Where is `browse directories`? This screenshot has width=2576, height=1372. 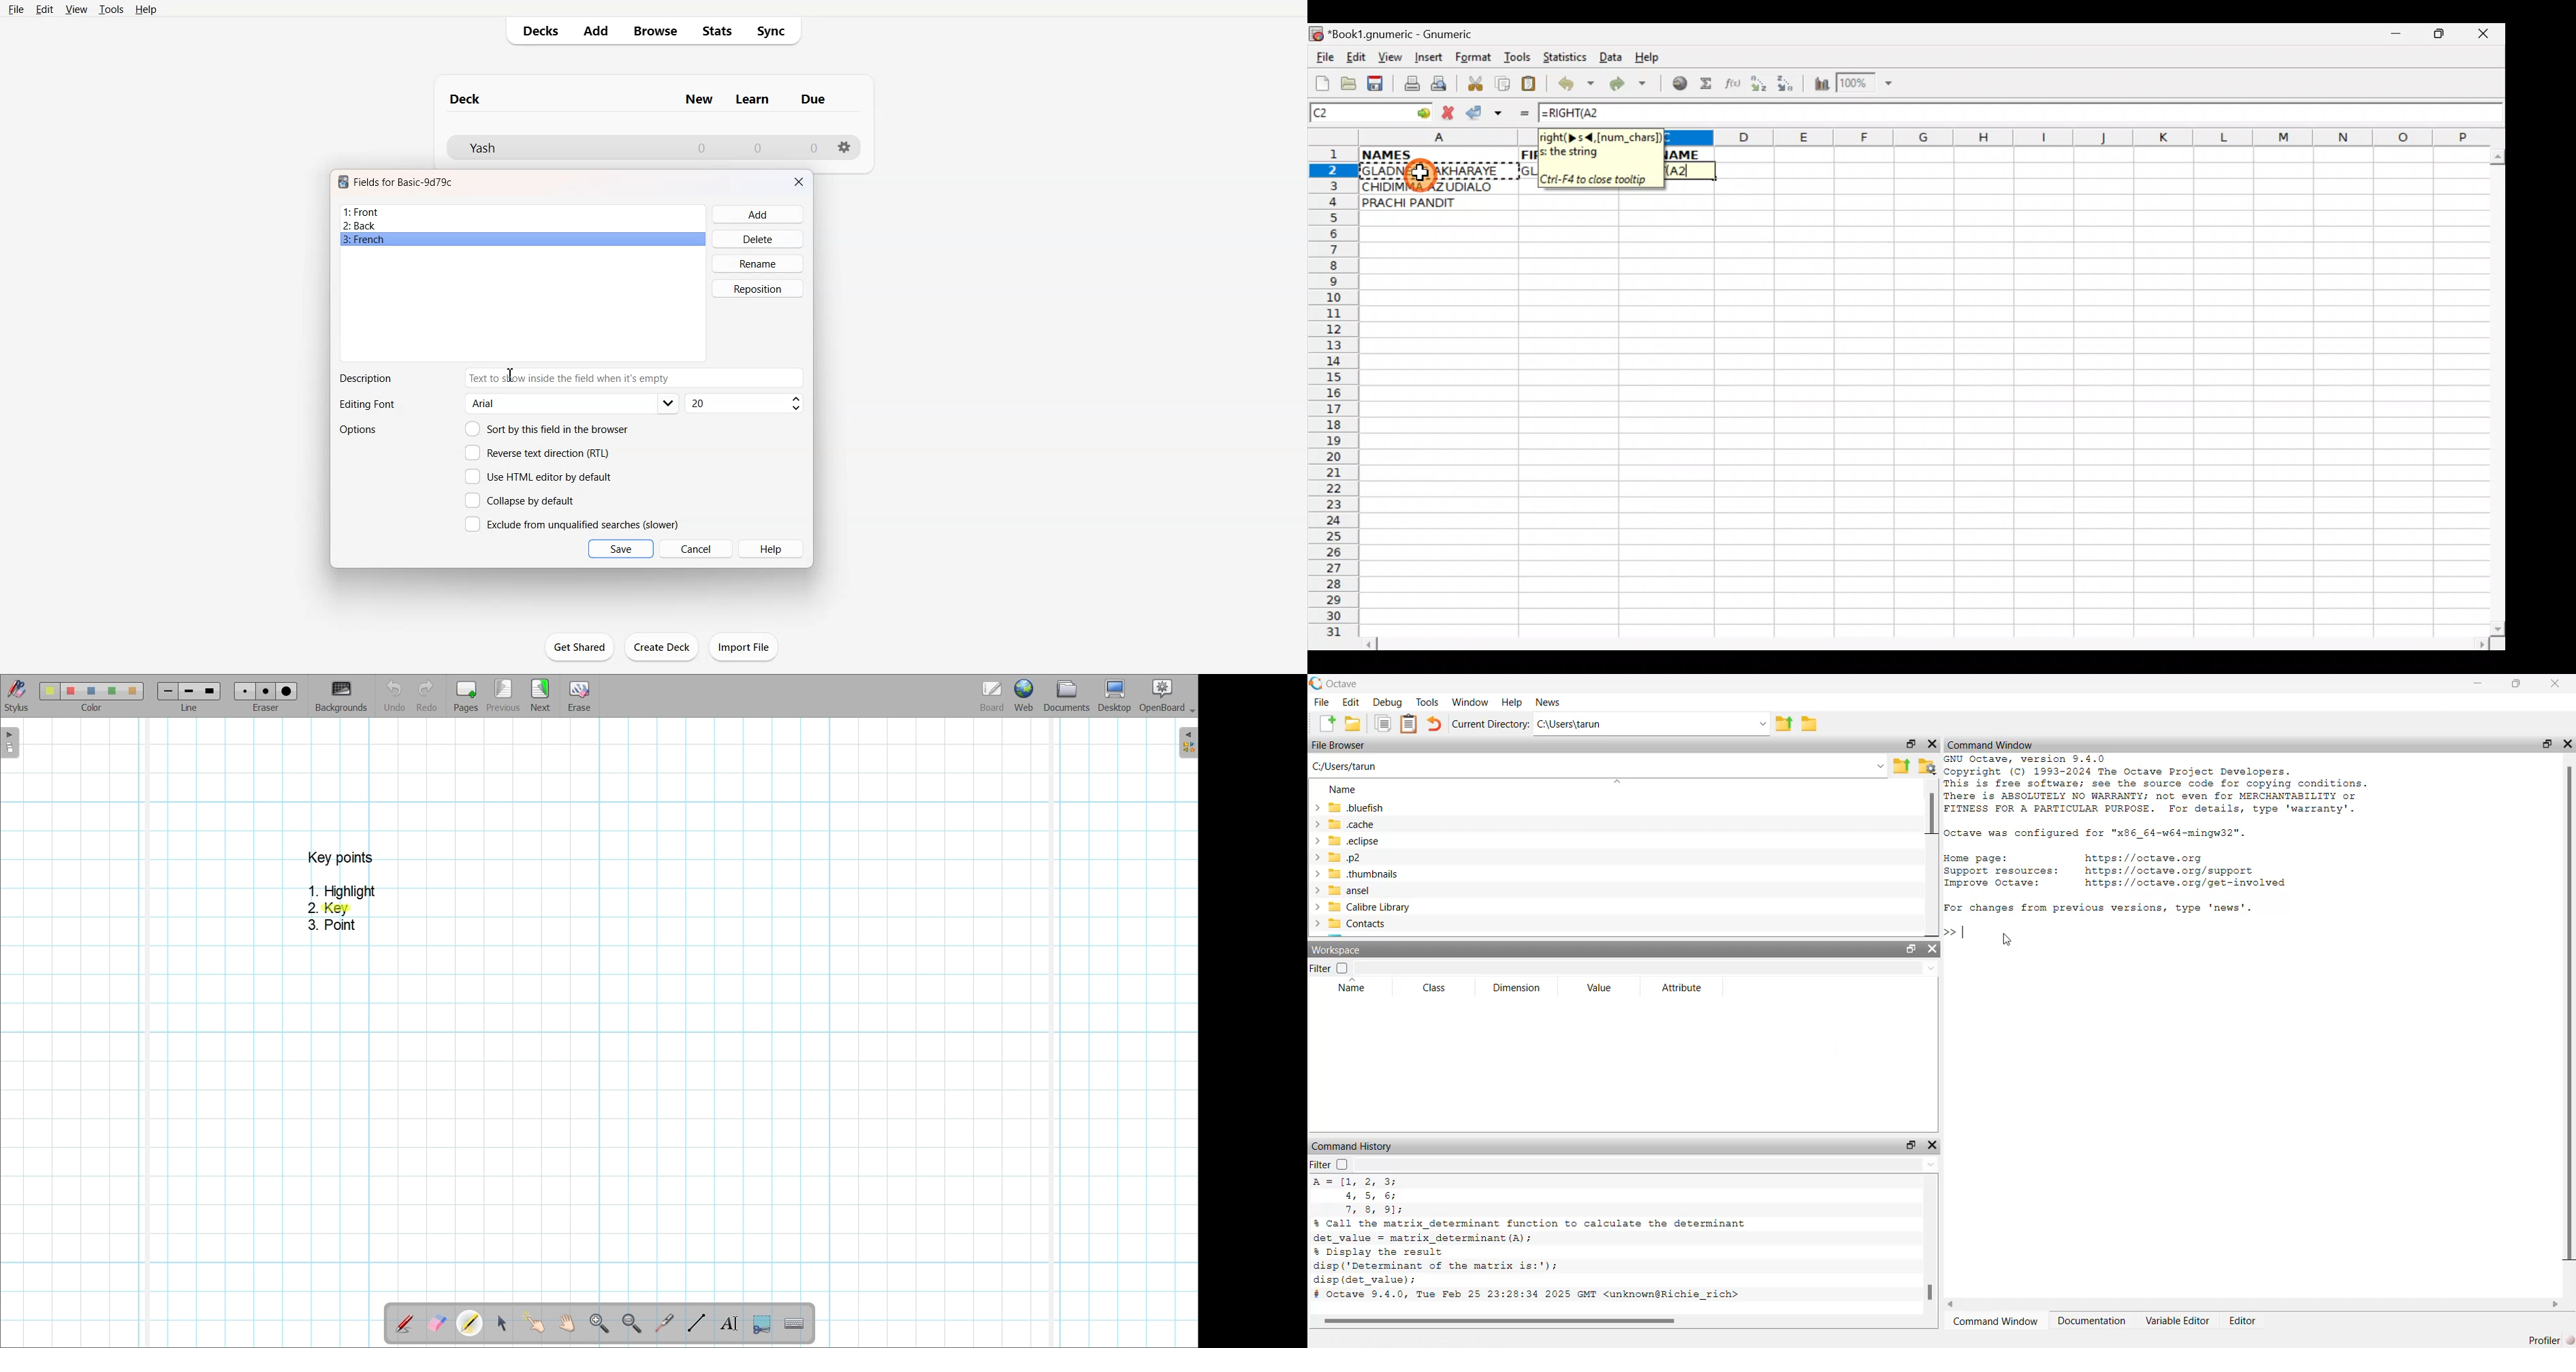 browse directories is located at coordinates (1812, 724).